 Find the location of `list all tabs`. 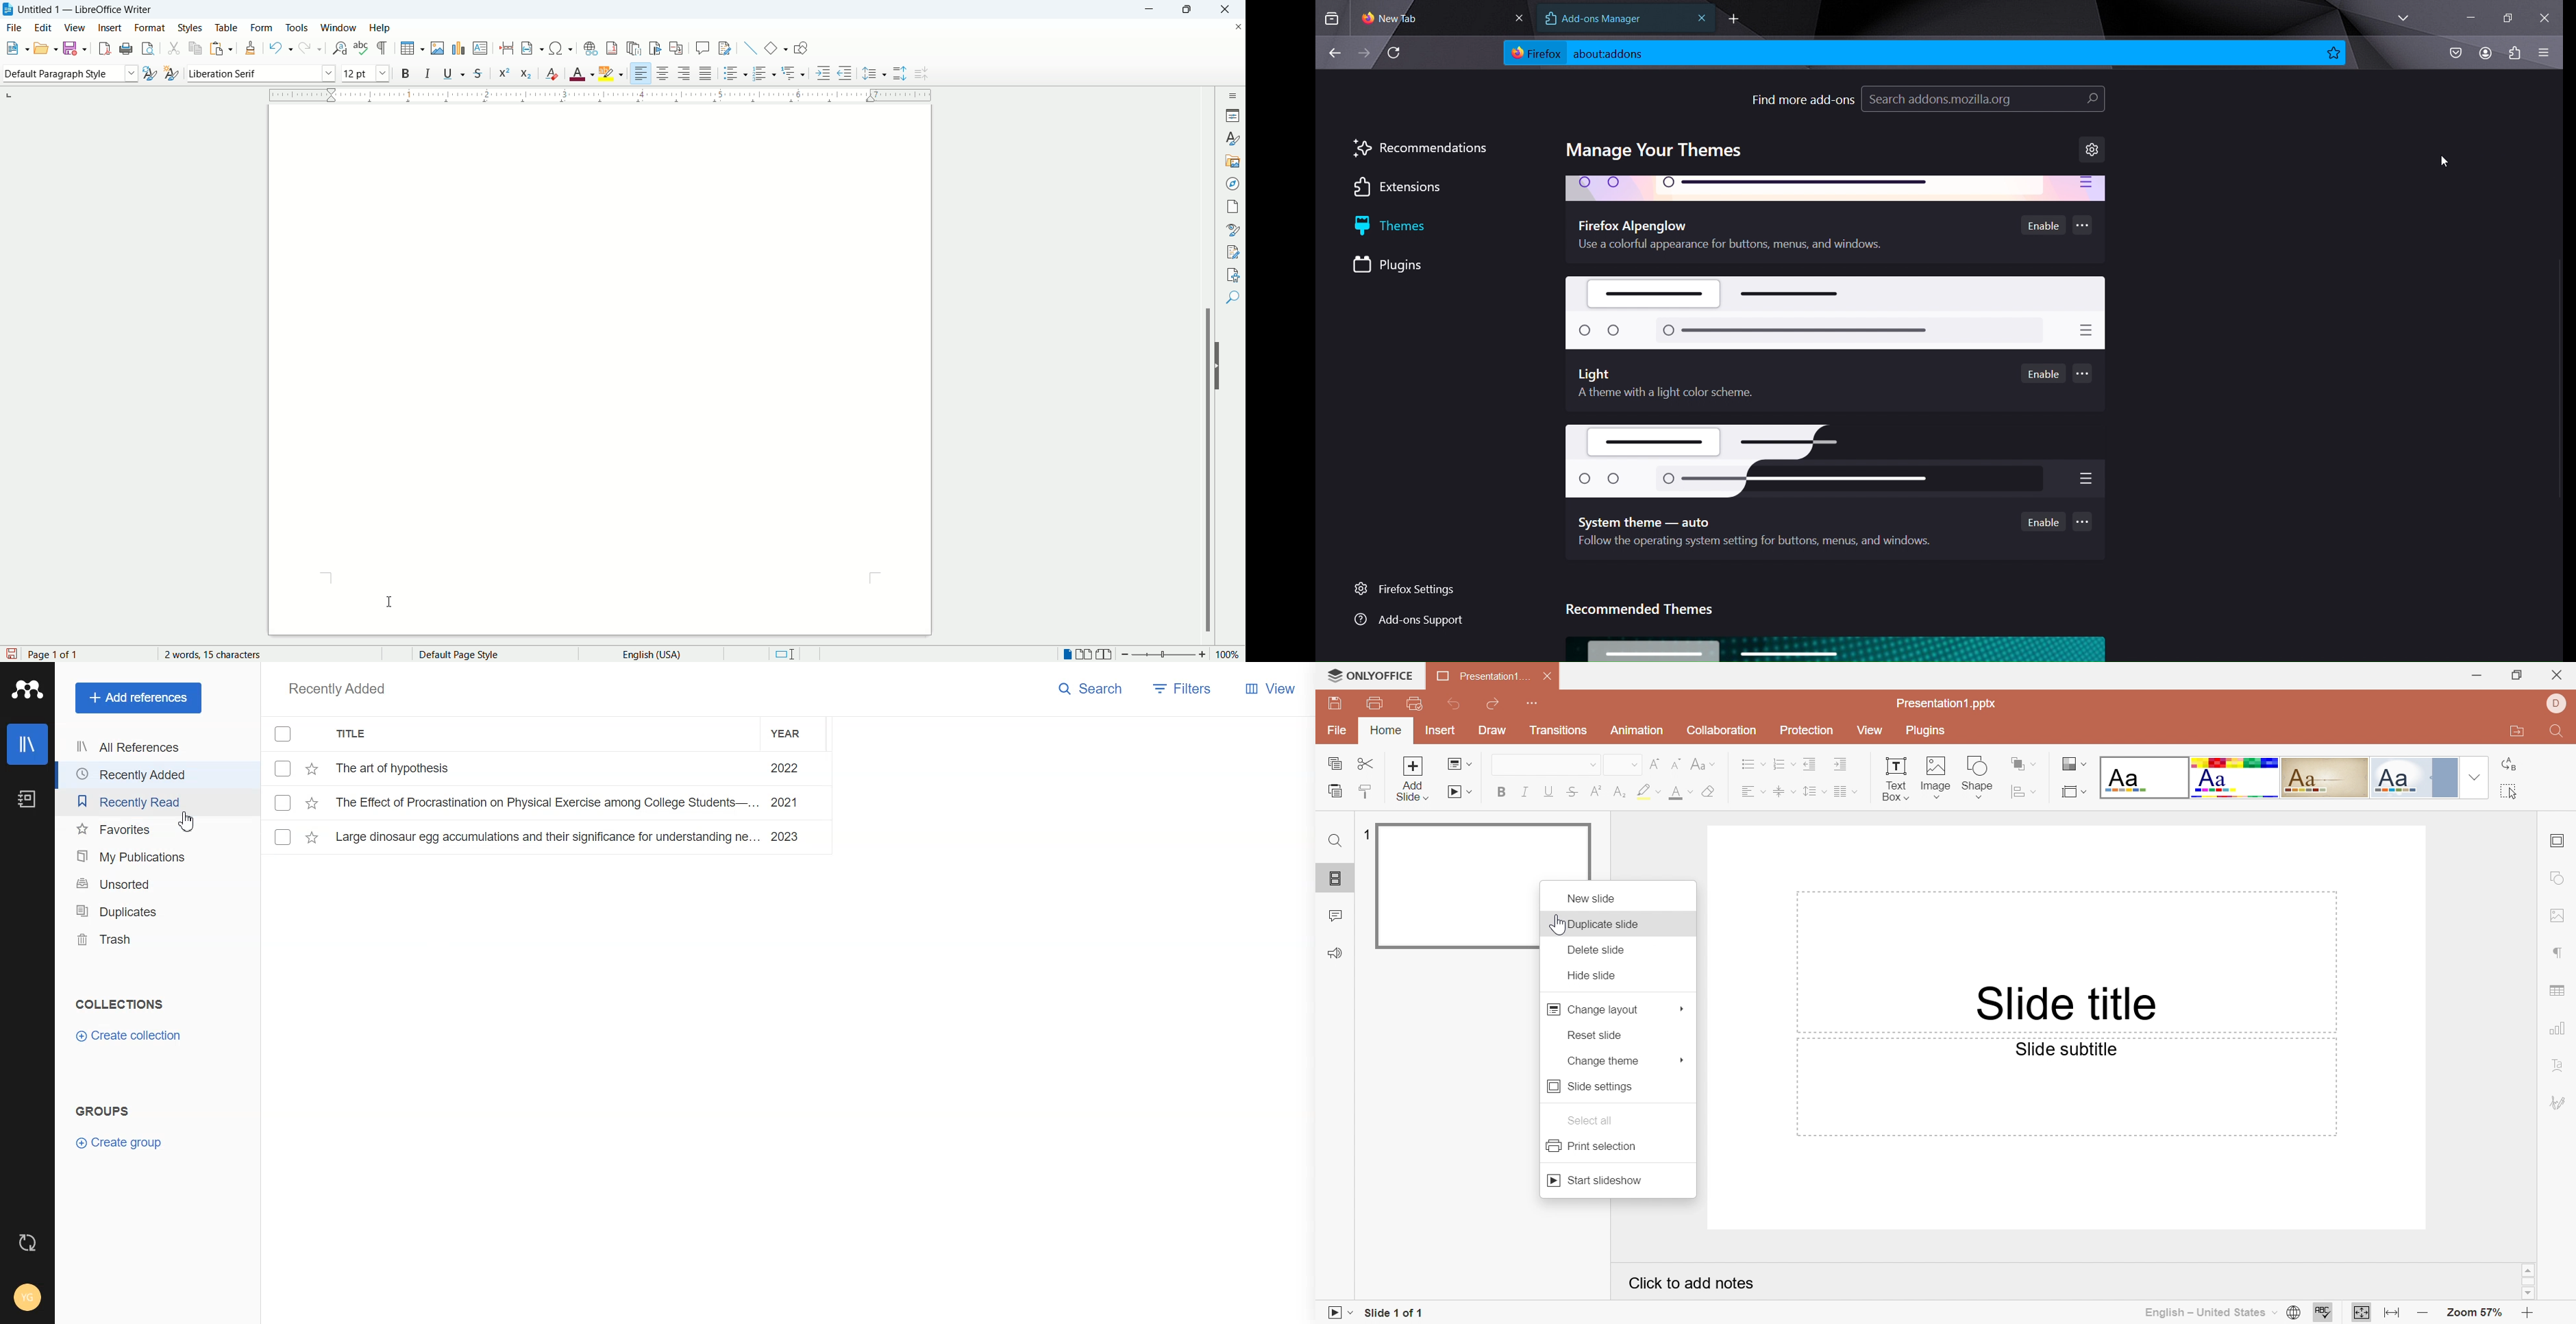

list all tabs is located at coordinates (2400, 17).